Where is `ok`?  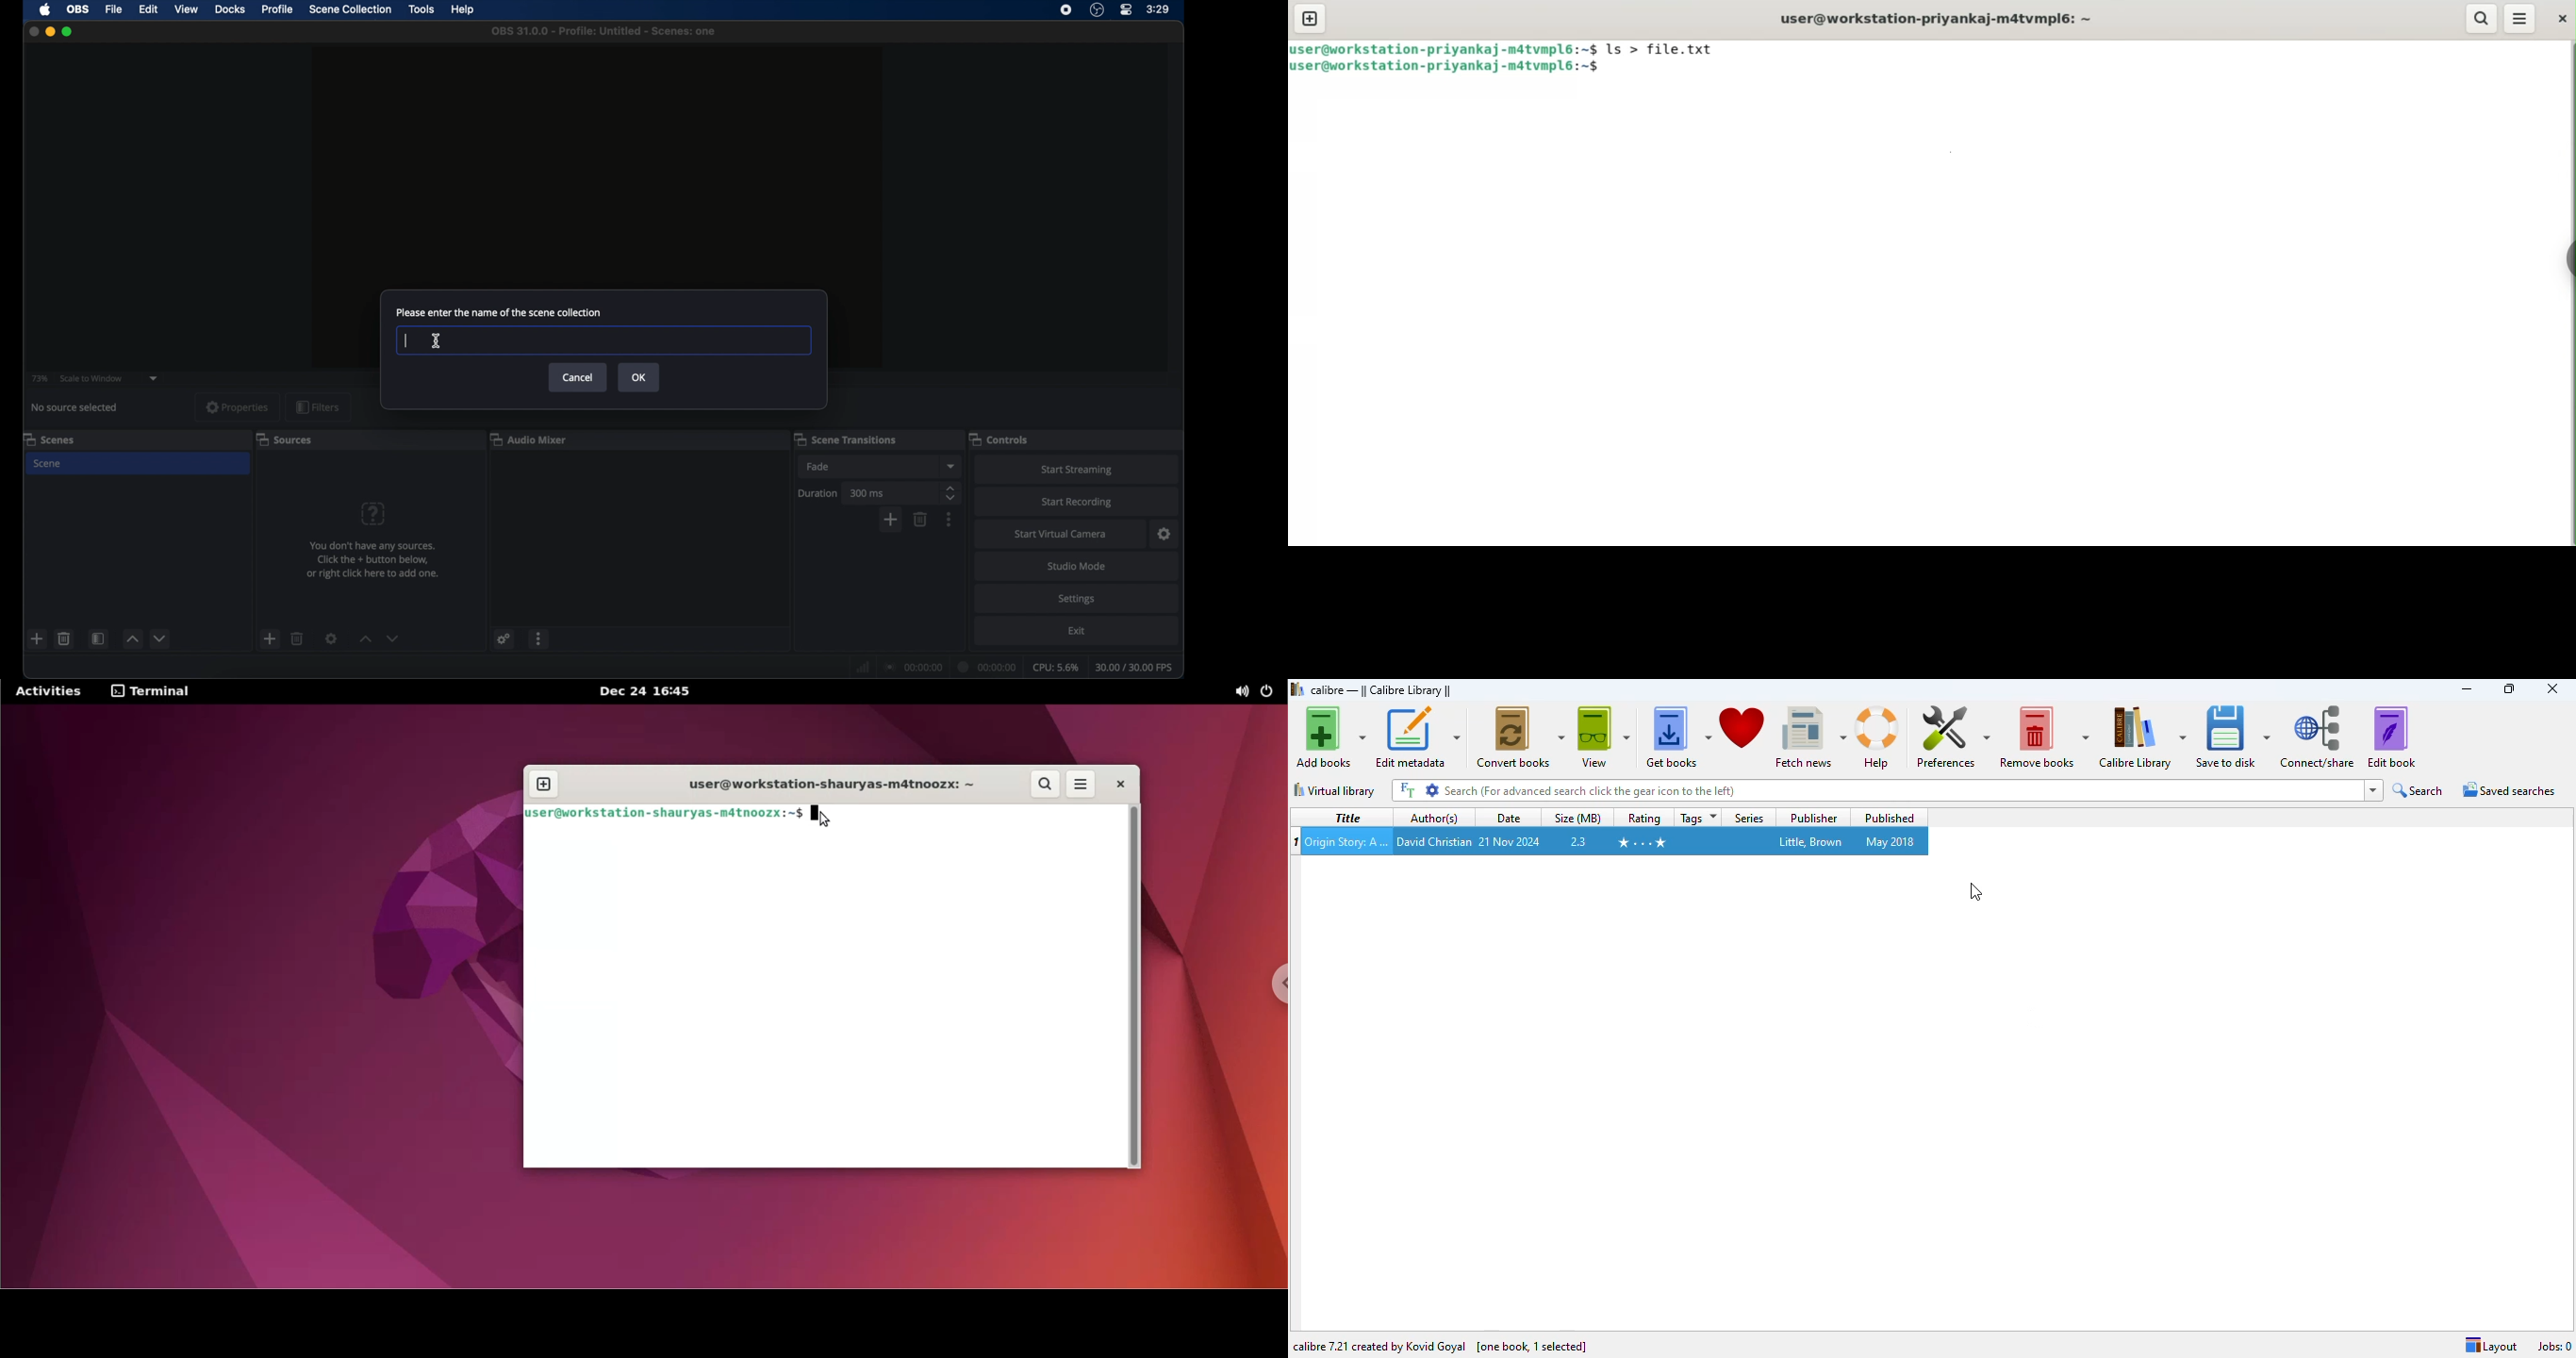 ok is located at coordinates (639, 377).